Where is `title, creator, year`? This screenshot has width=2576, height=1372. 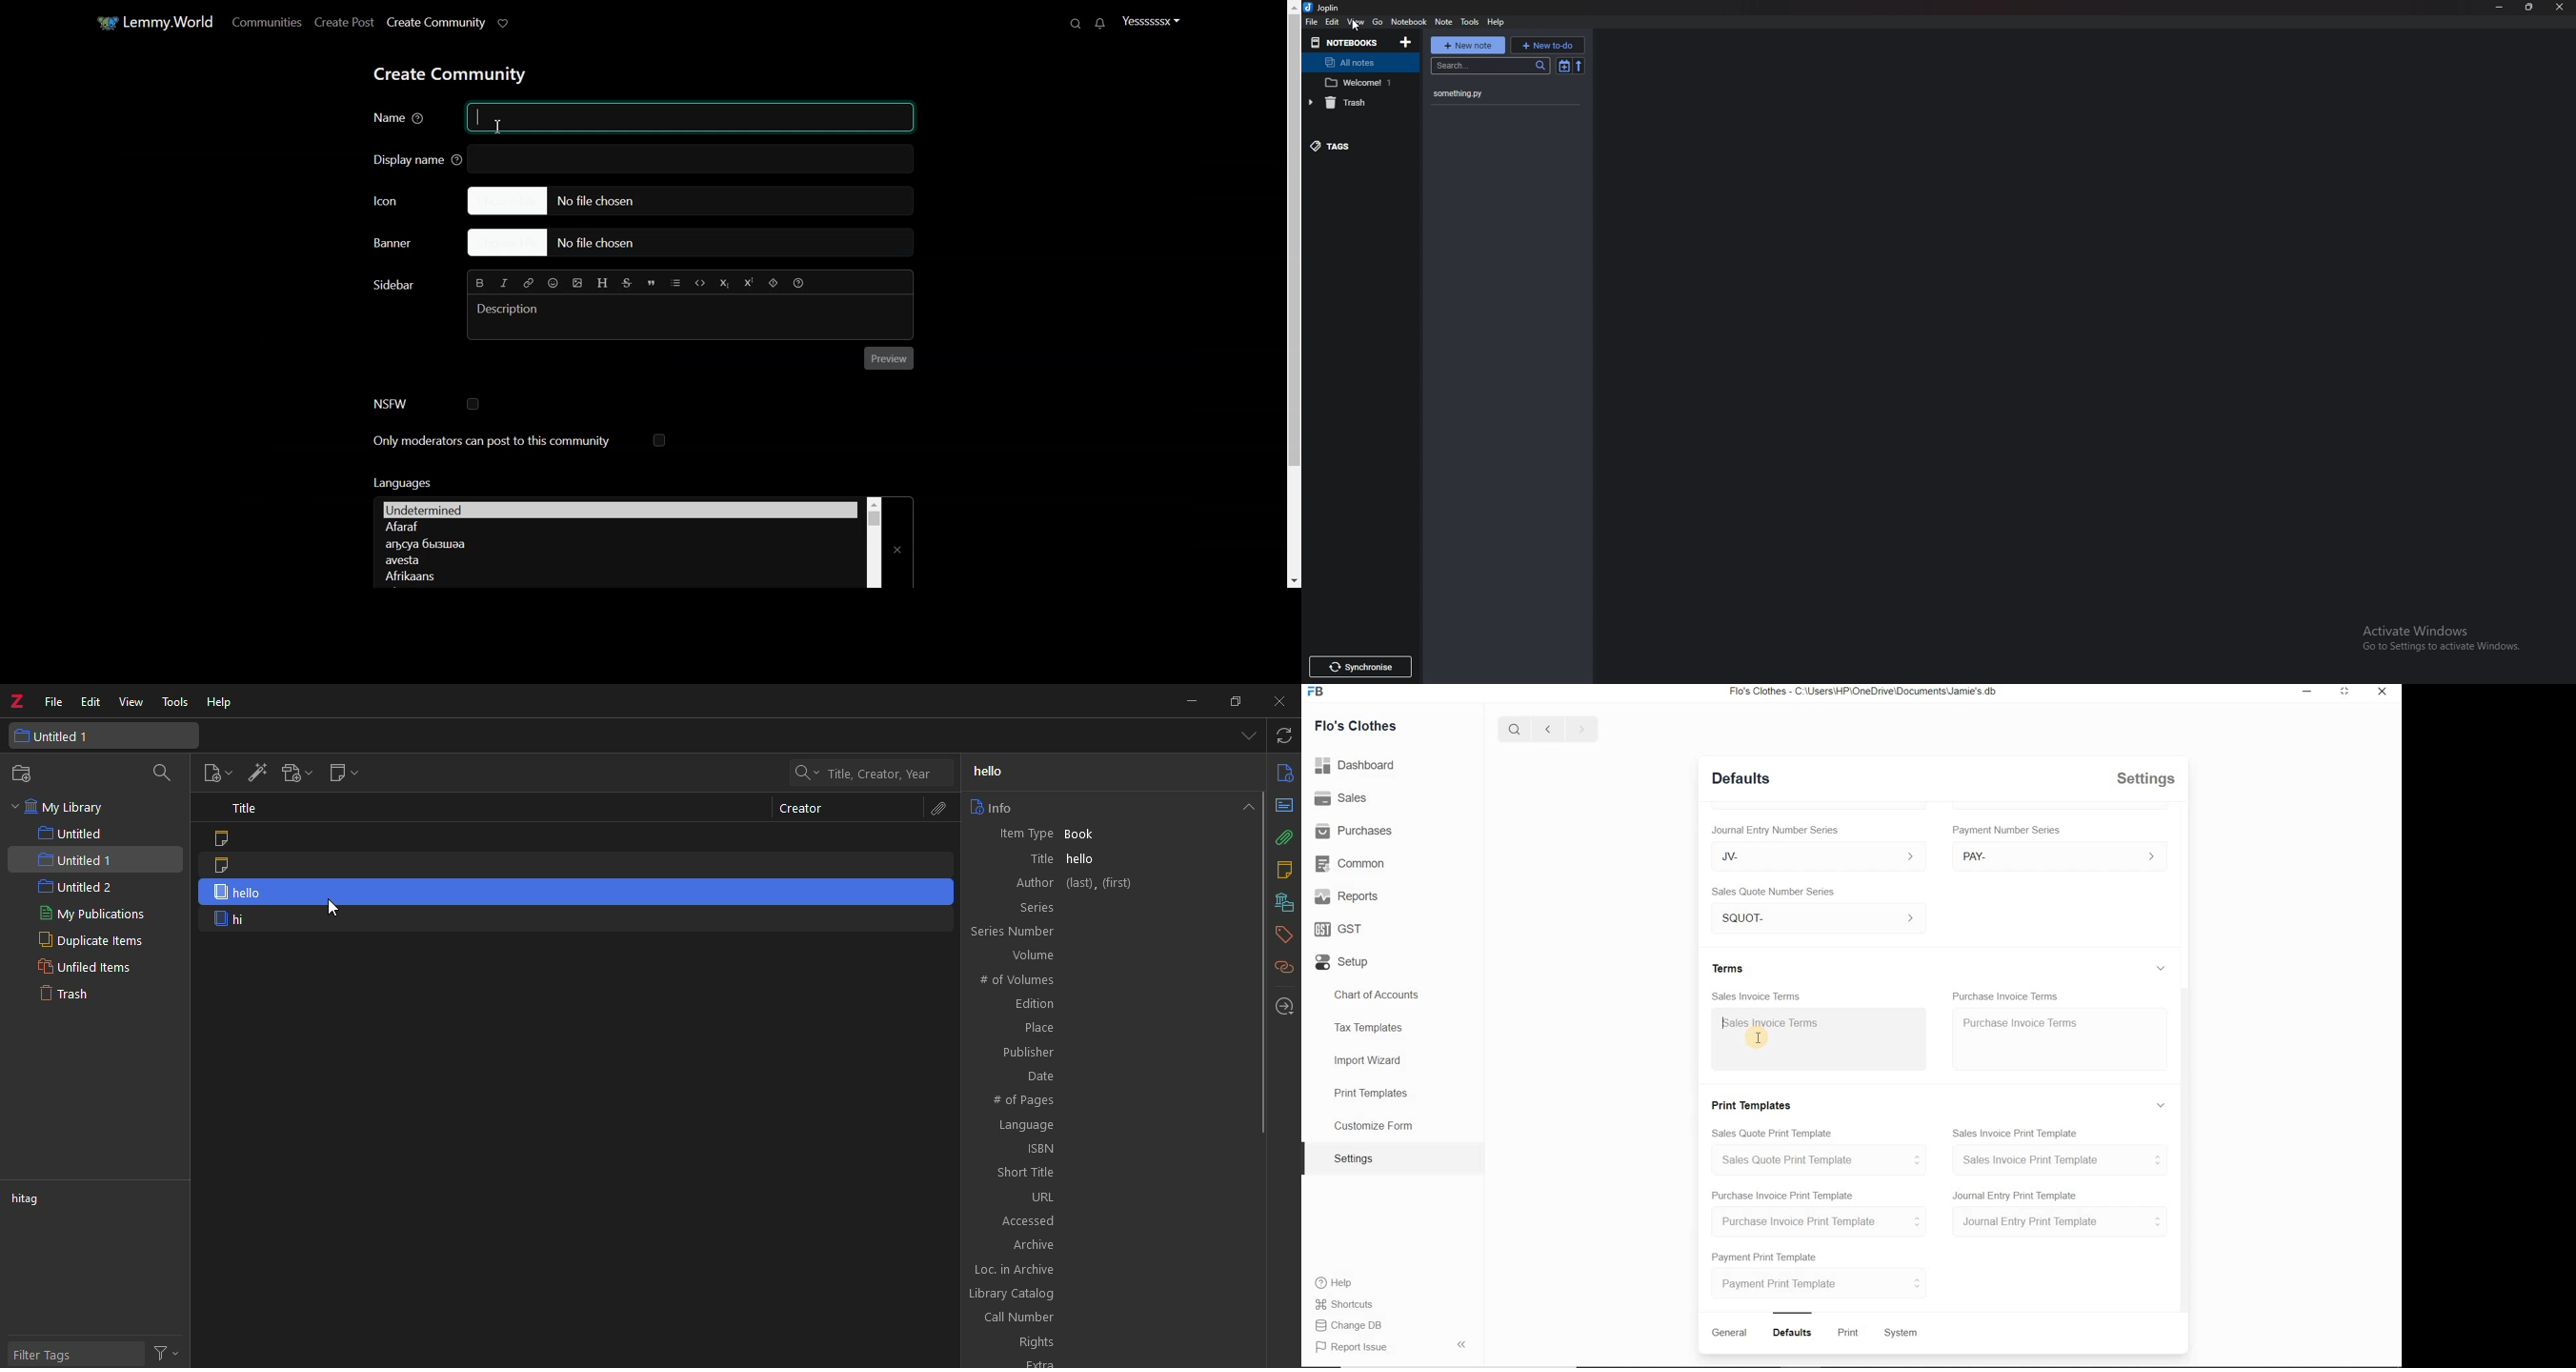
title, creator, year is located at coordinates (876, 775).